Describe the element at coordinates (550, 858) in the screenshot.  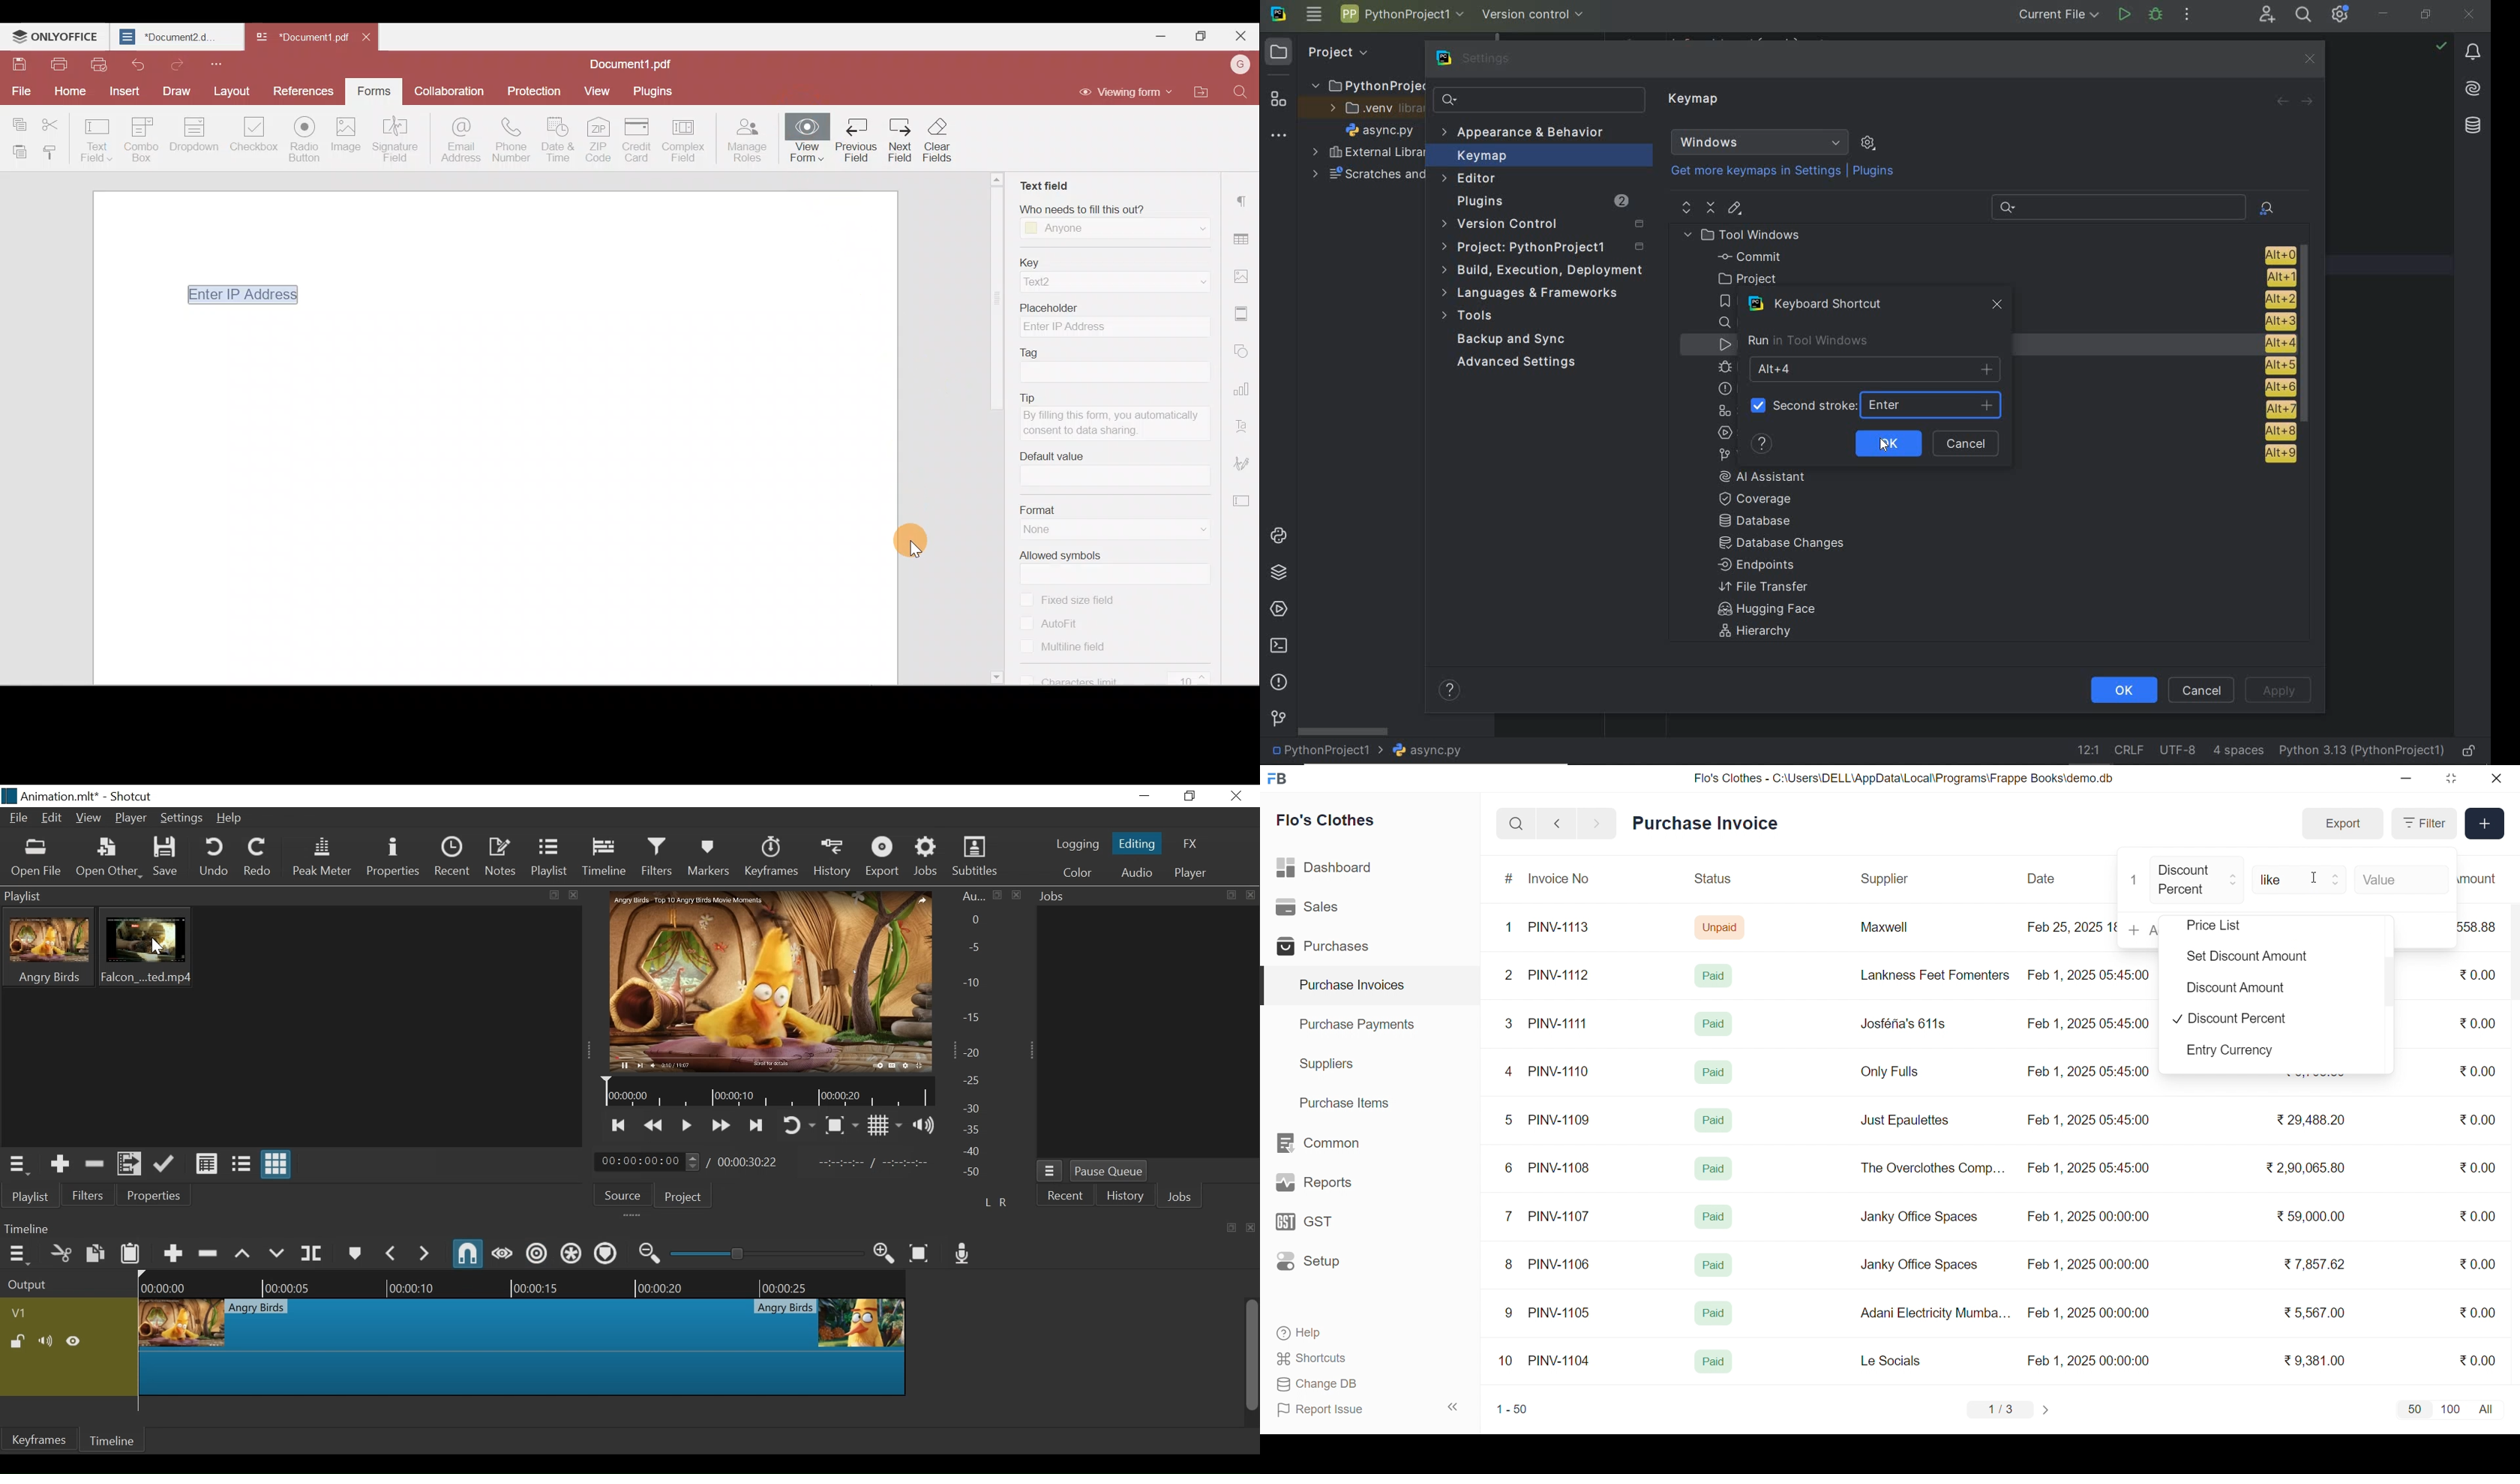
I see `Playlist` at that location.